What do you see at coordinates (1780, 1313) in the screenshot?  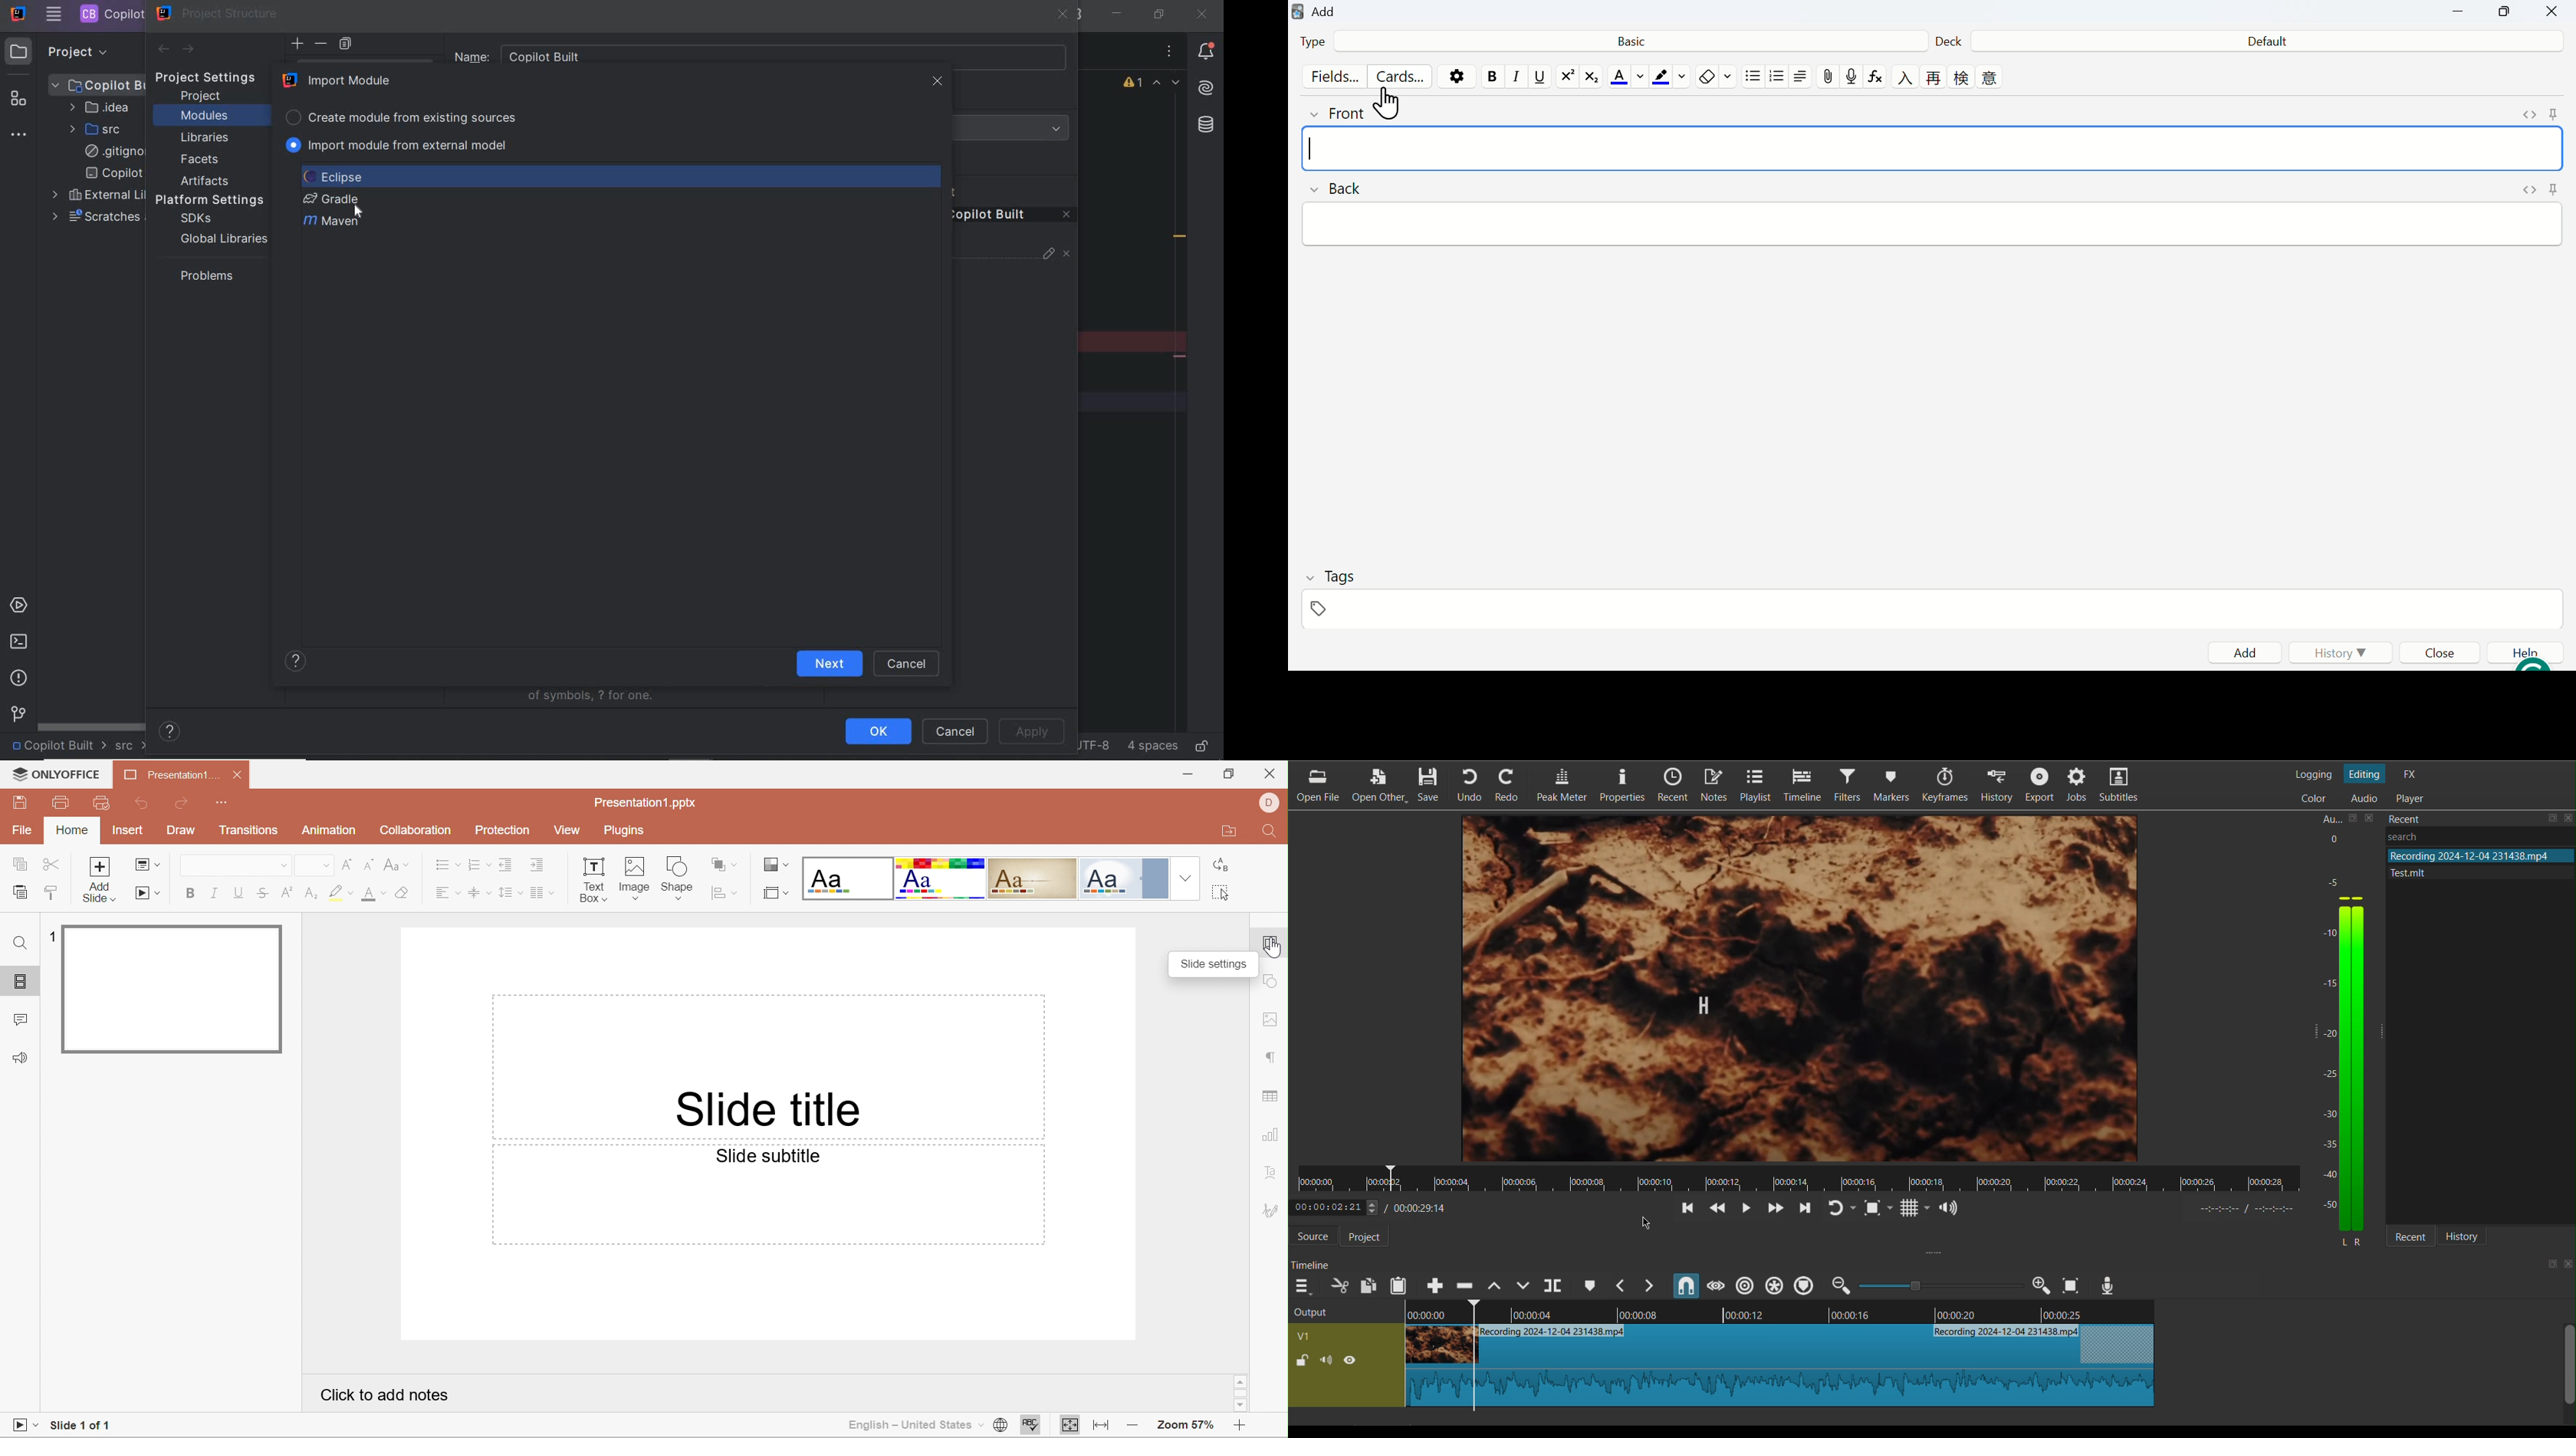 I see `Timeline` at bounding box center [1780, 1313].